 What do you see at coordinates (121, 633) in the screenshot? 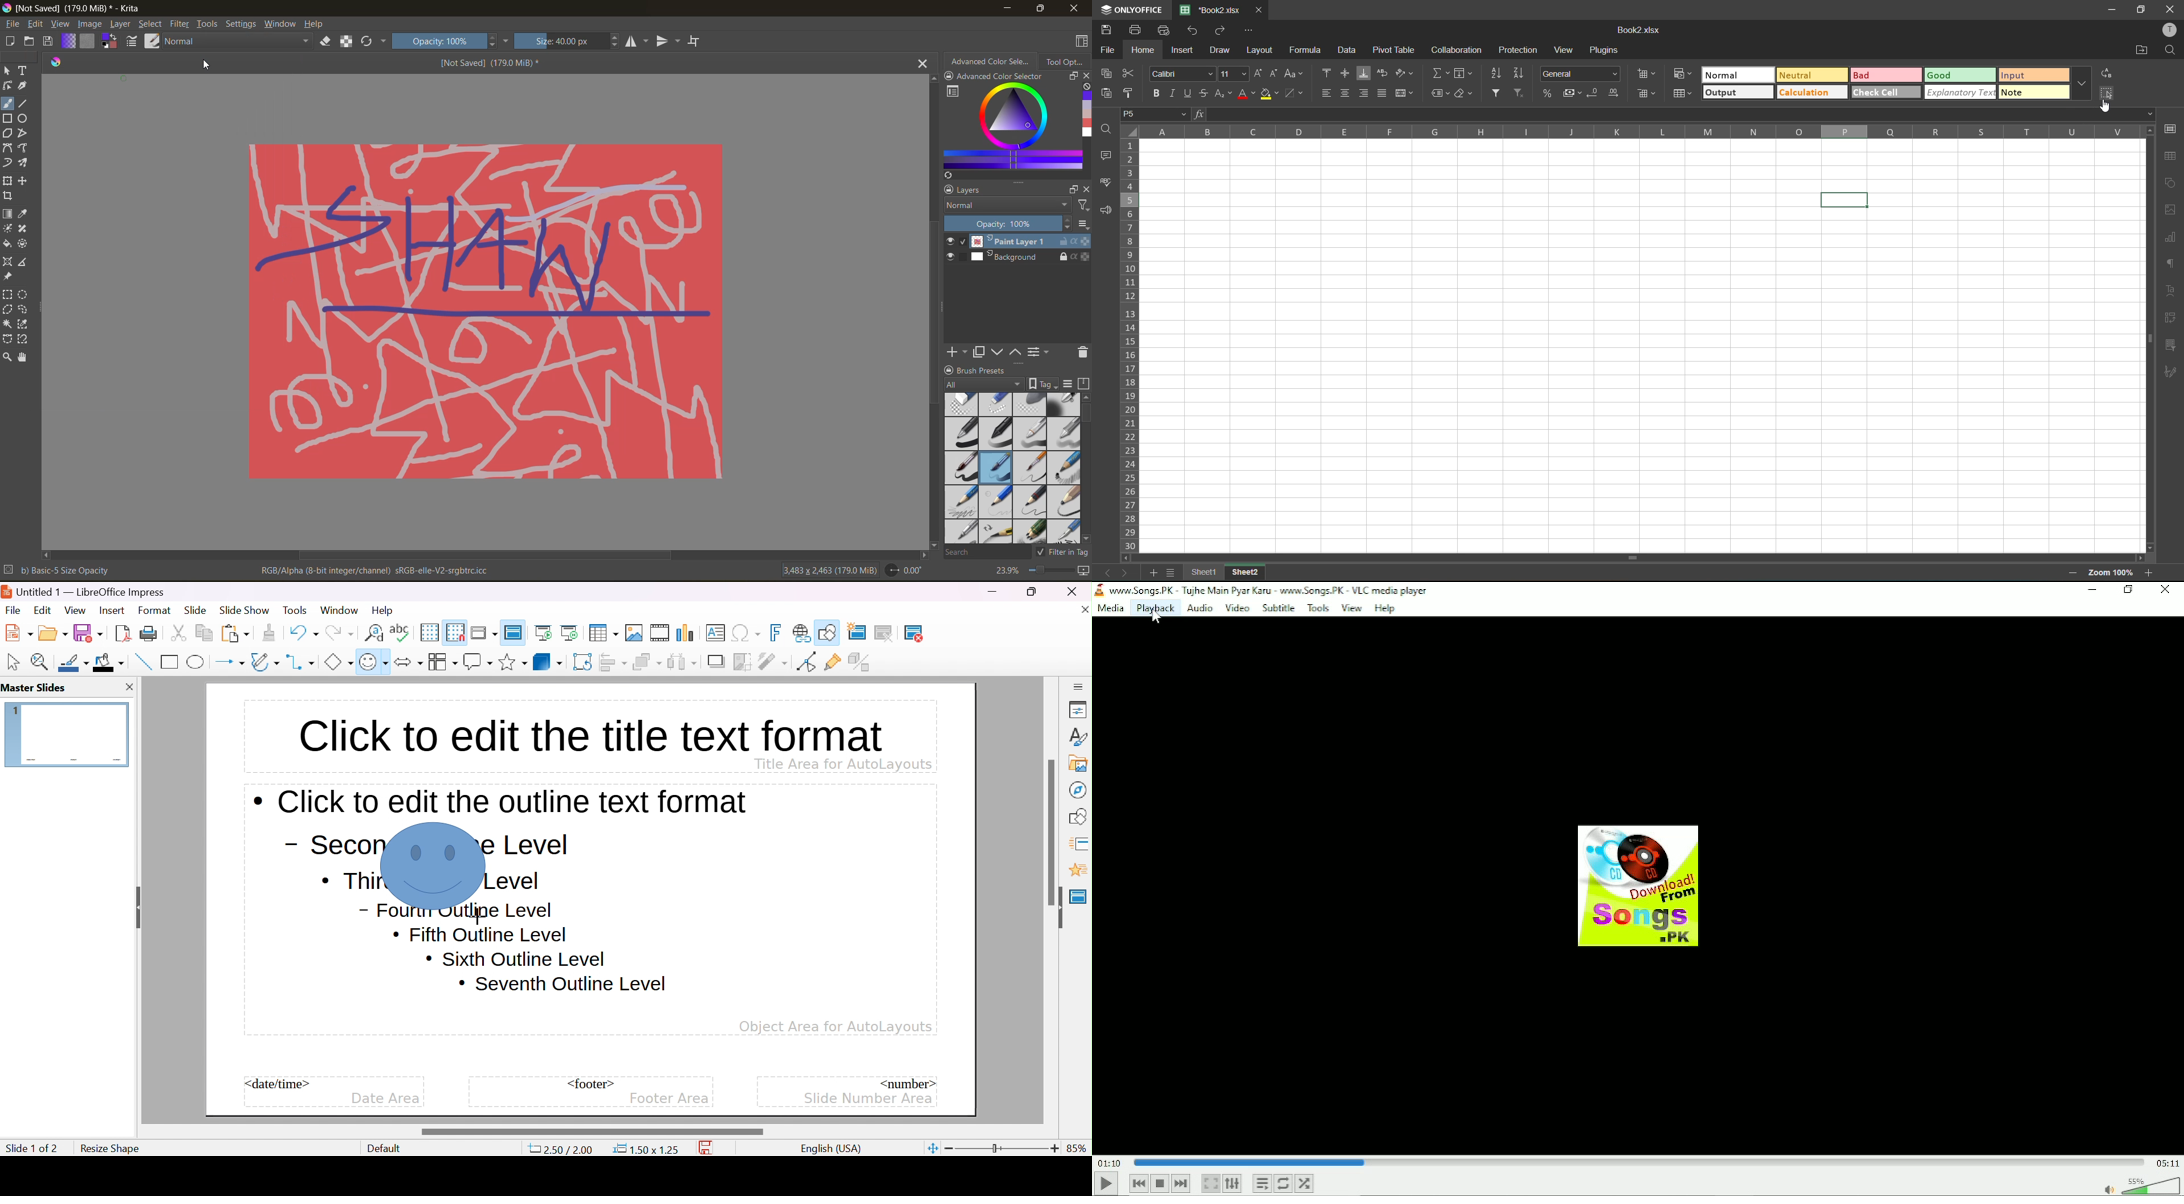
I see `export as pdf` at bounding box center [121, 633].